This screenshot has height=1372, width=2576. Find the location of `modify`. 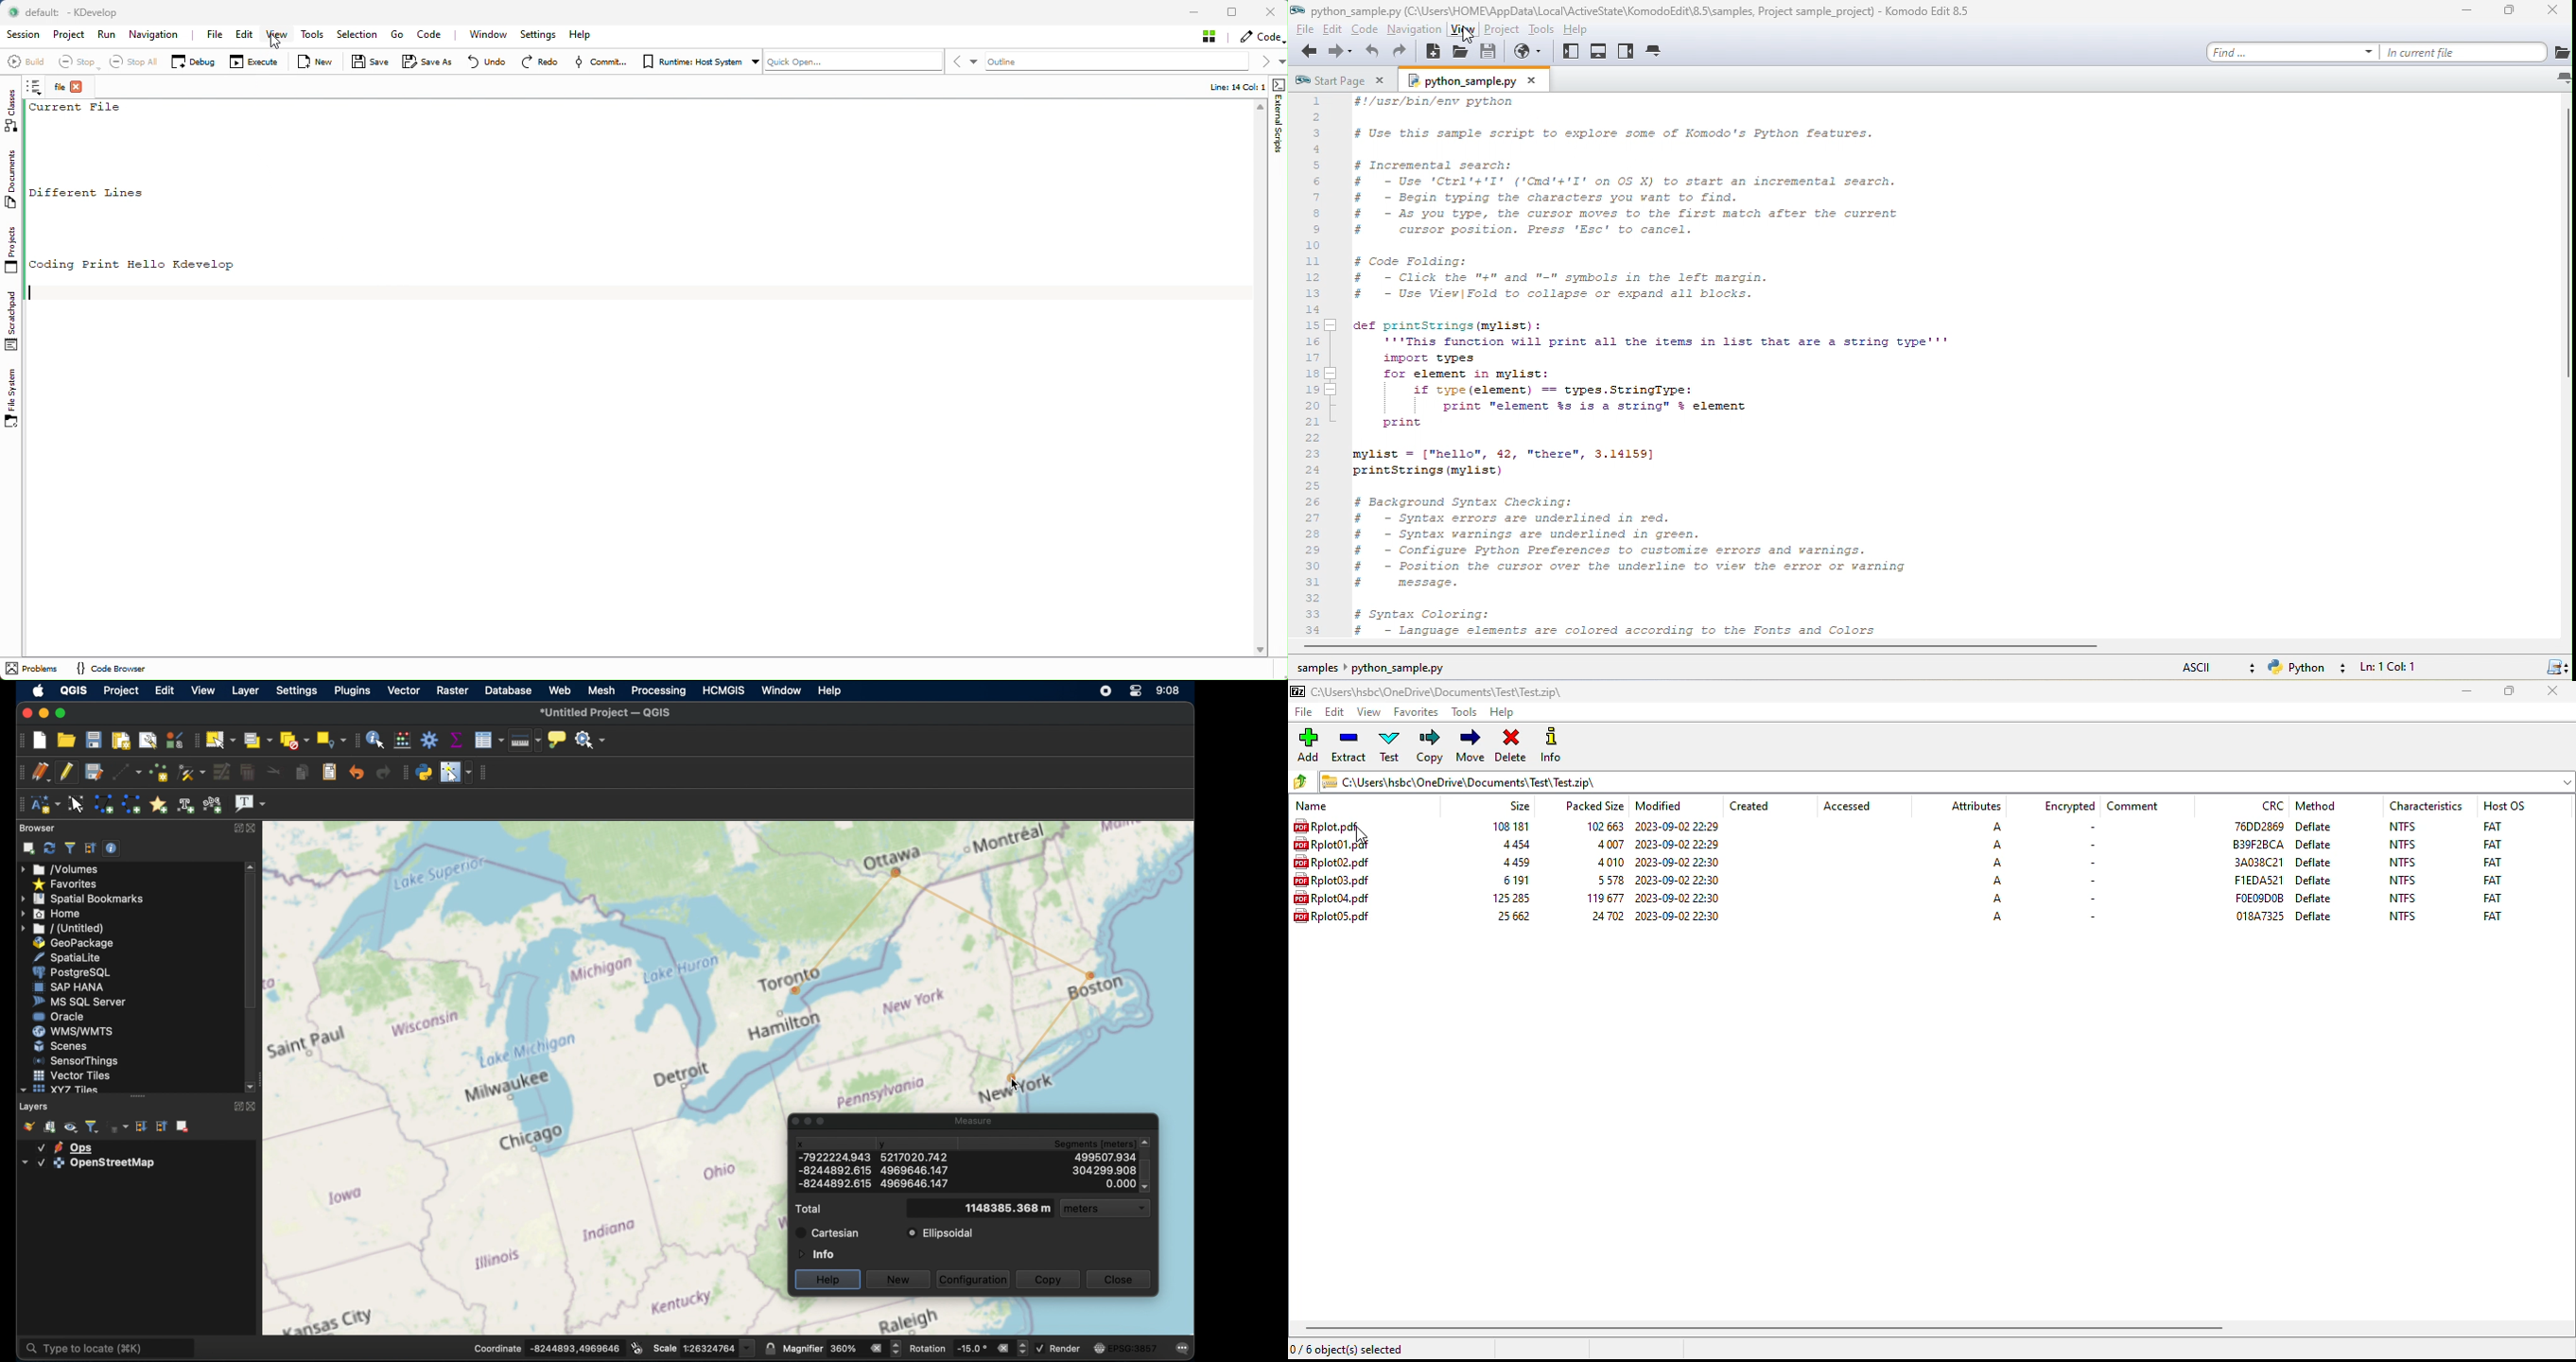

modify is located at coordinates (221, 771).